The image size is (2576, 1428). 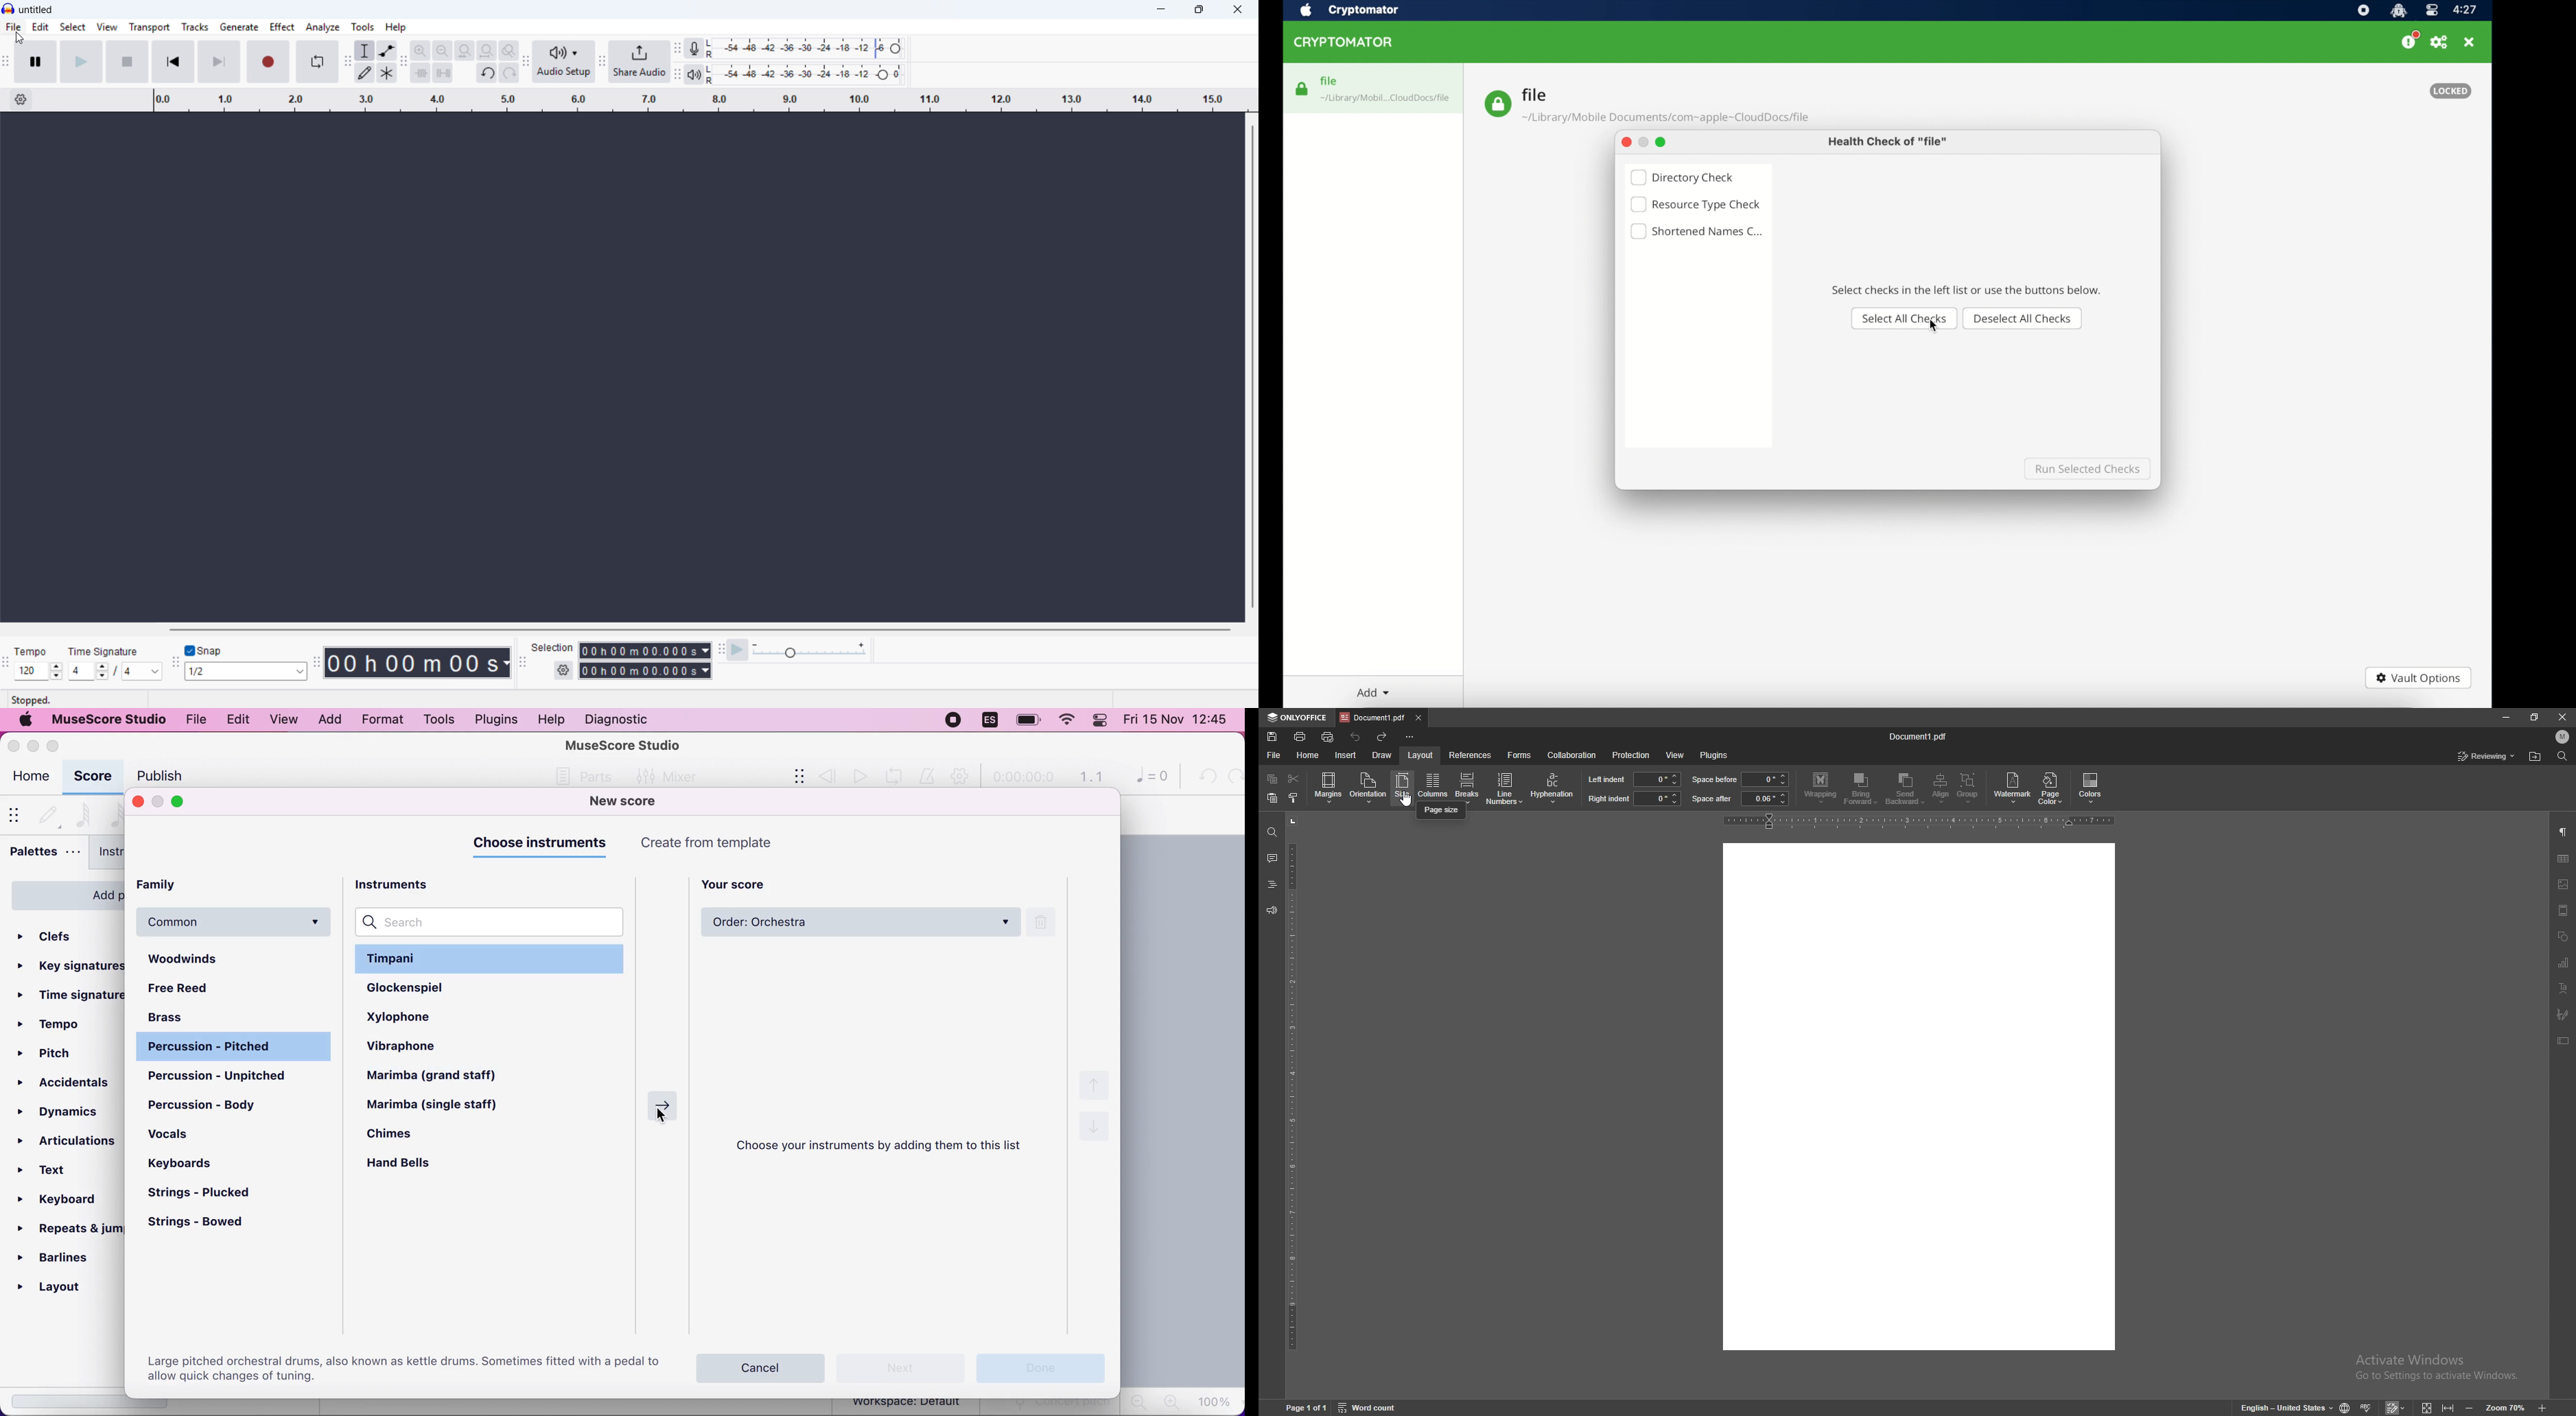 What do you see at coordinates (1048, 922) in the screenshot?
I see `delete` at bounding box center [1048, 922].